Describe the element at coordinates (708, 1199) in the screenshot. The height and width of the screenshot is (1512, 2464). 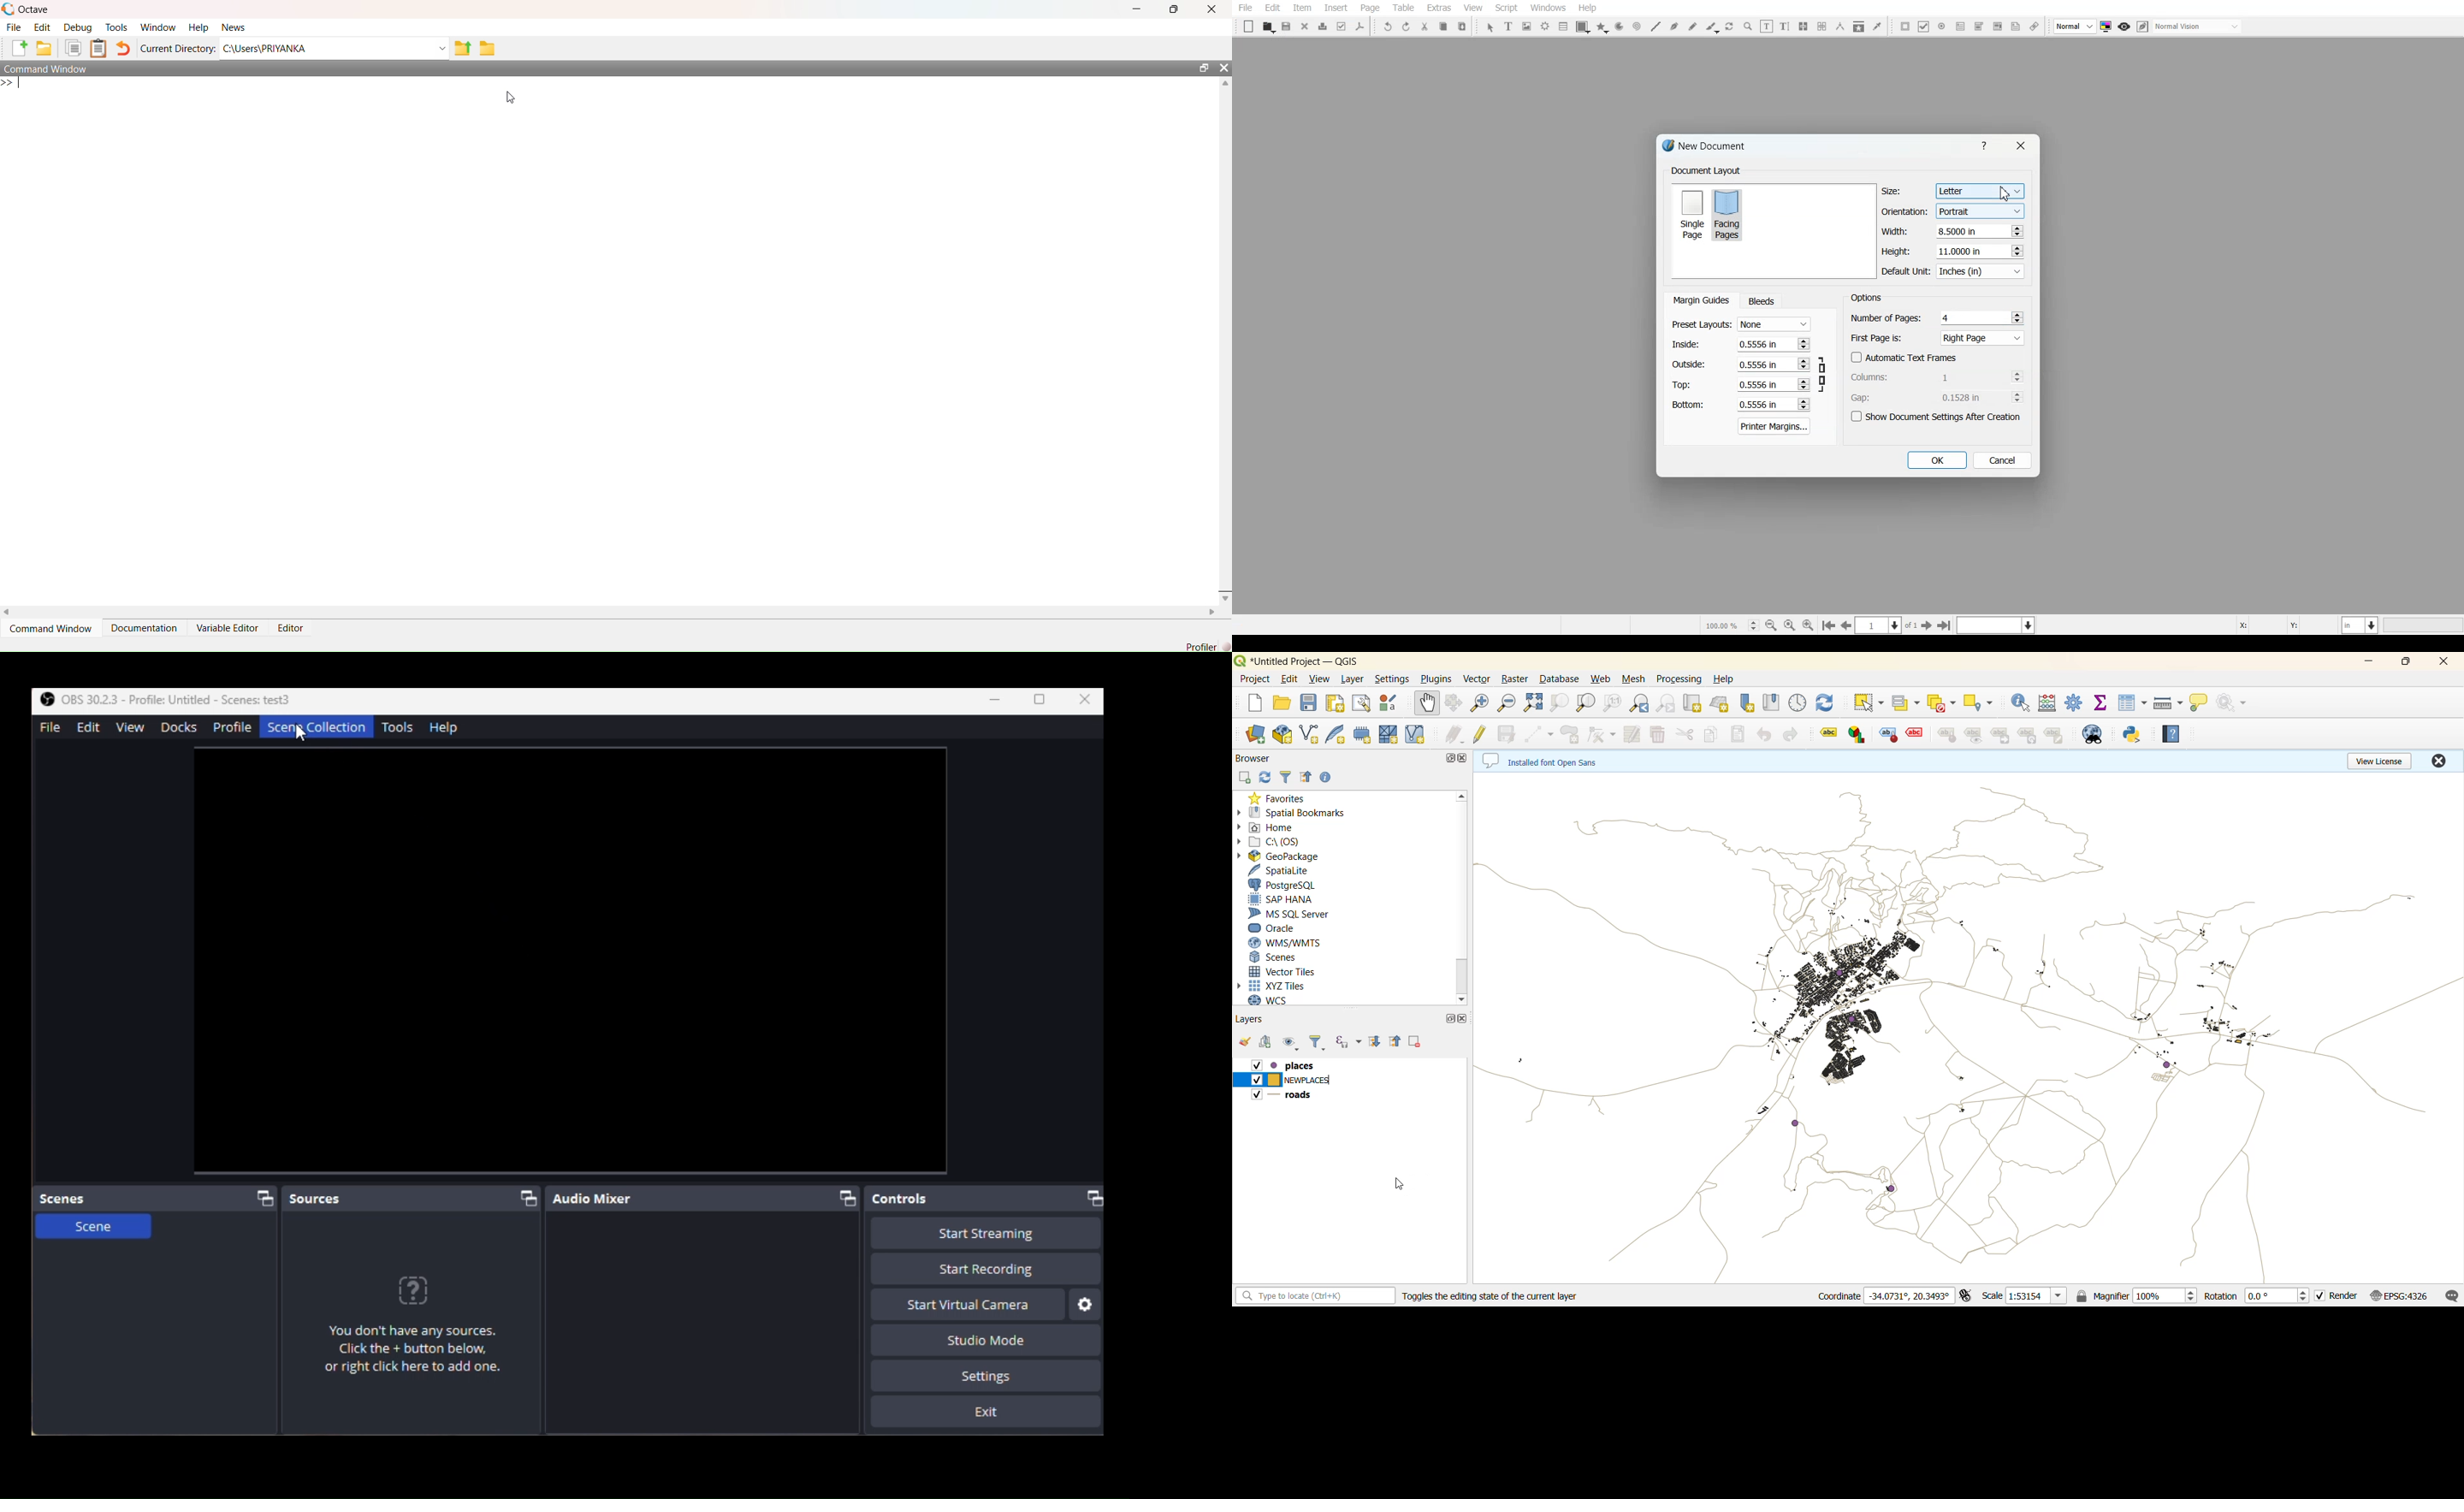
I see `Audio Mixer` at that location.